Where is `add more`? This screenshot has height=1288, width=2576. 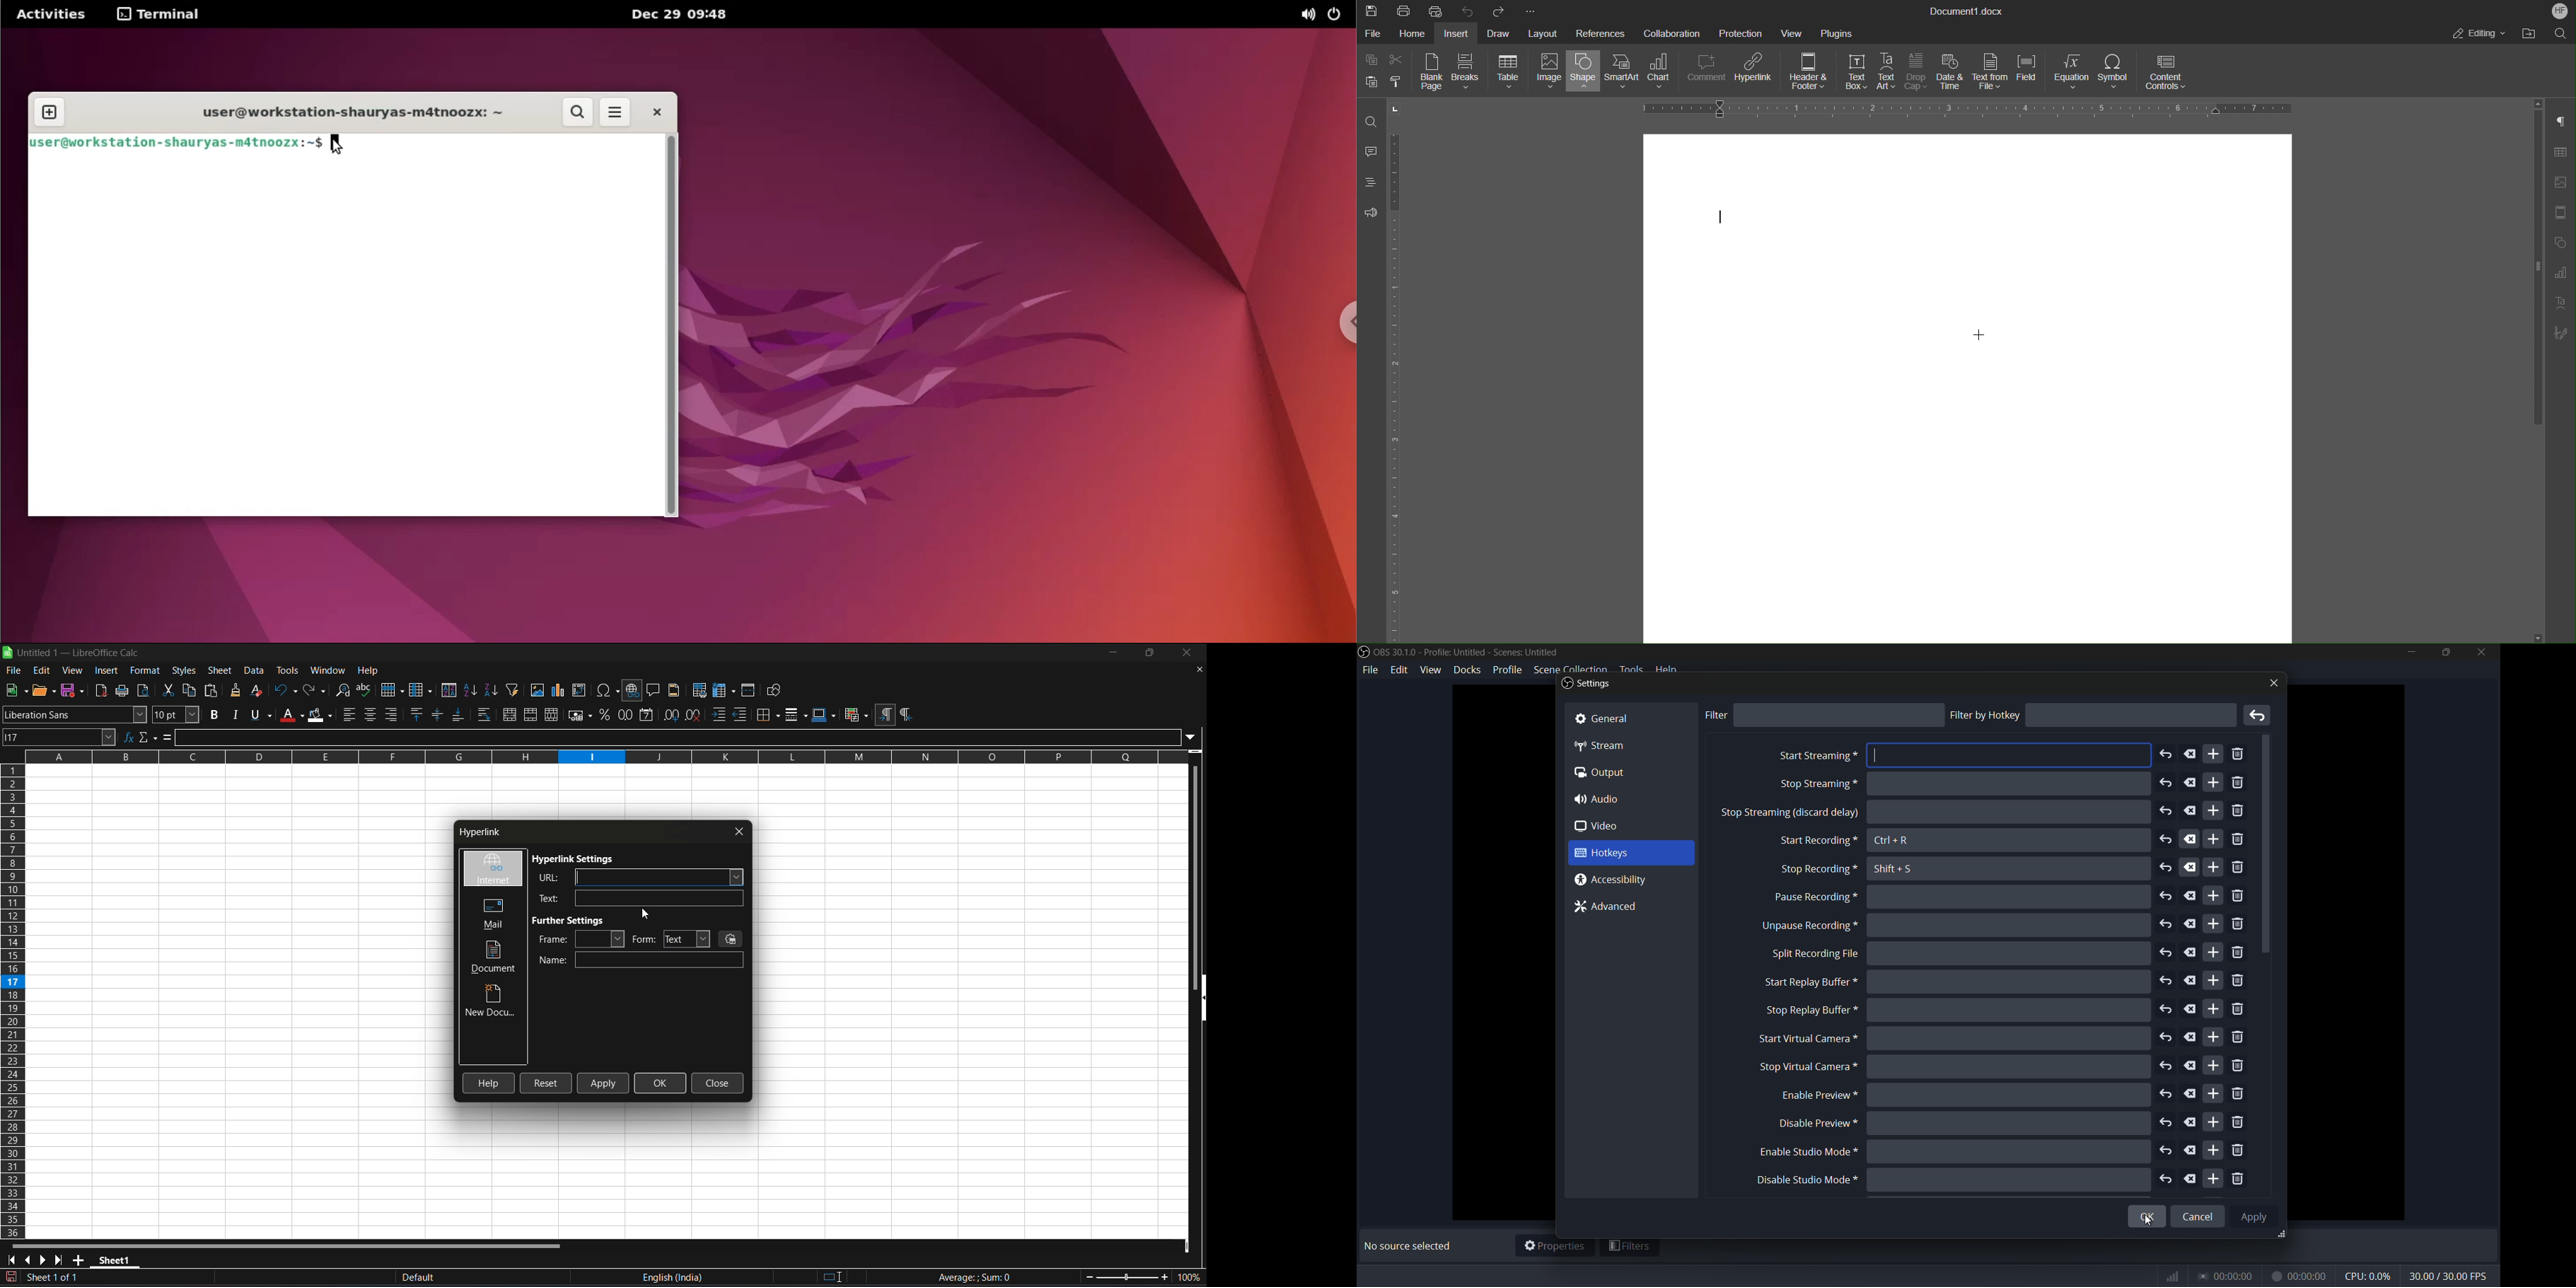 add more is located at coordinates (2214, 1123).